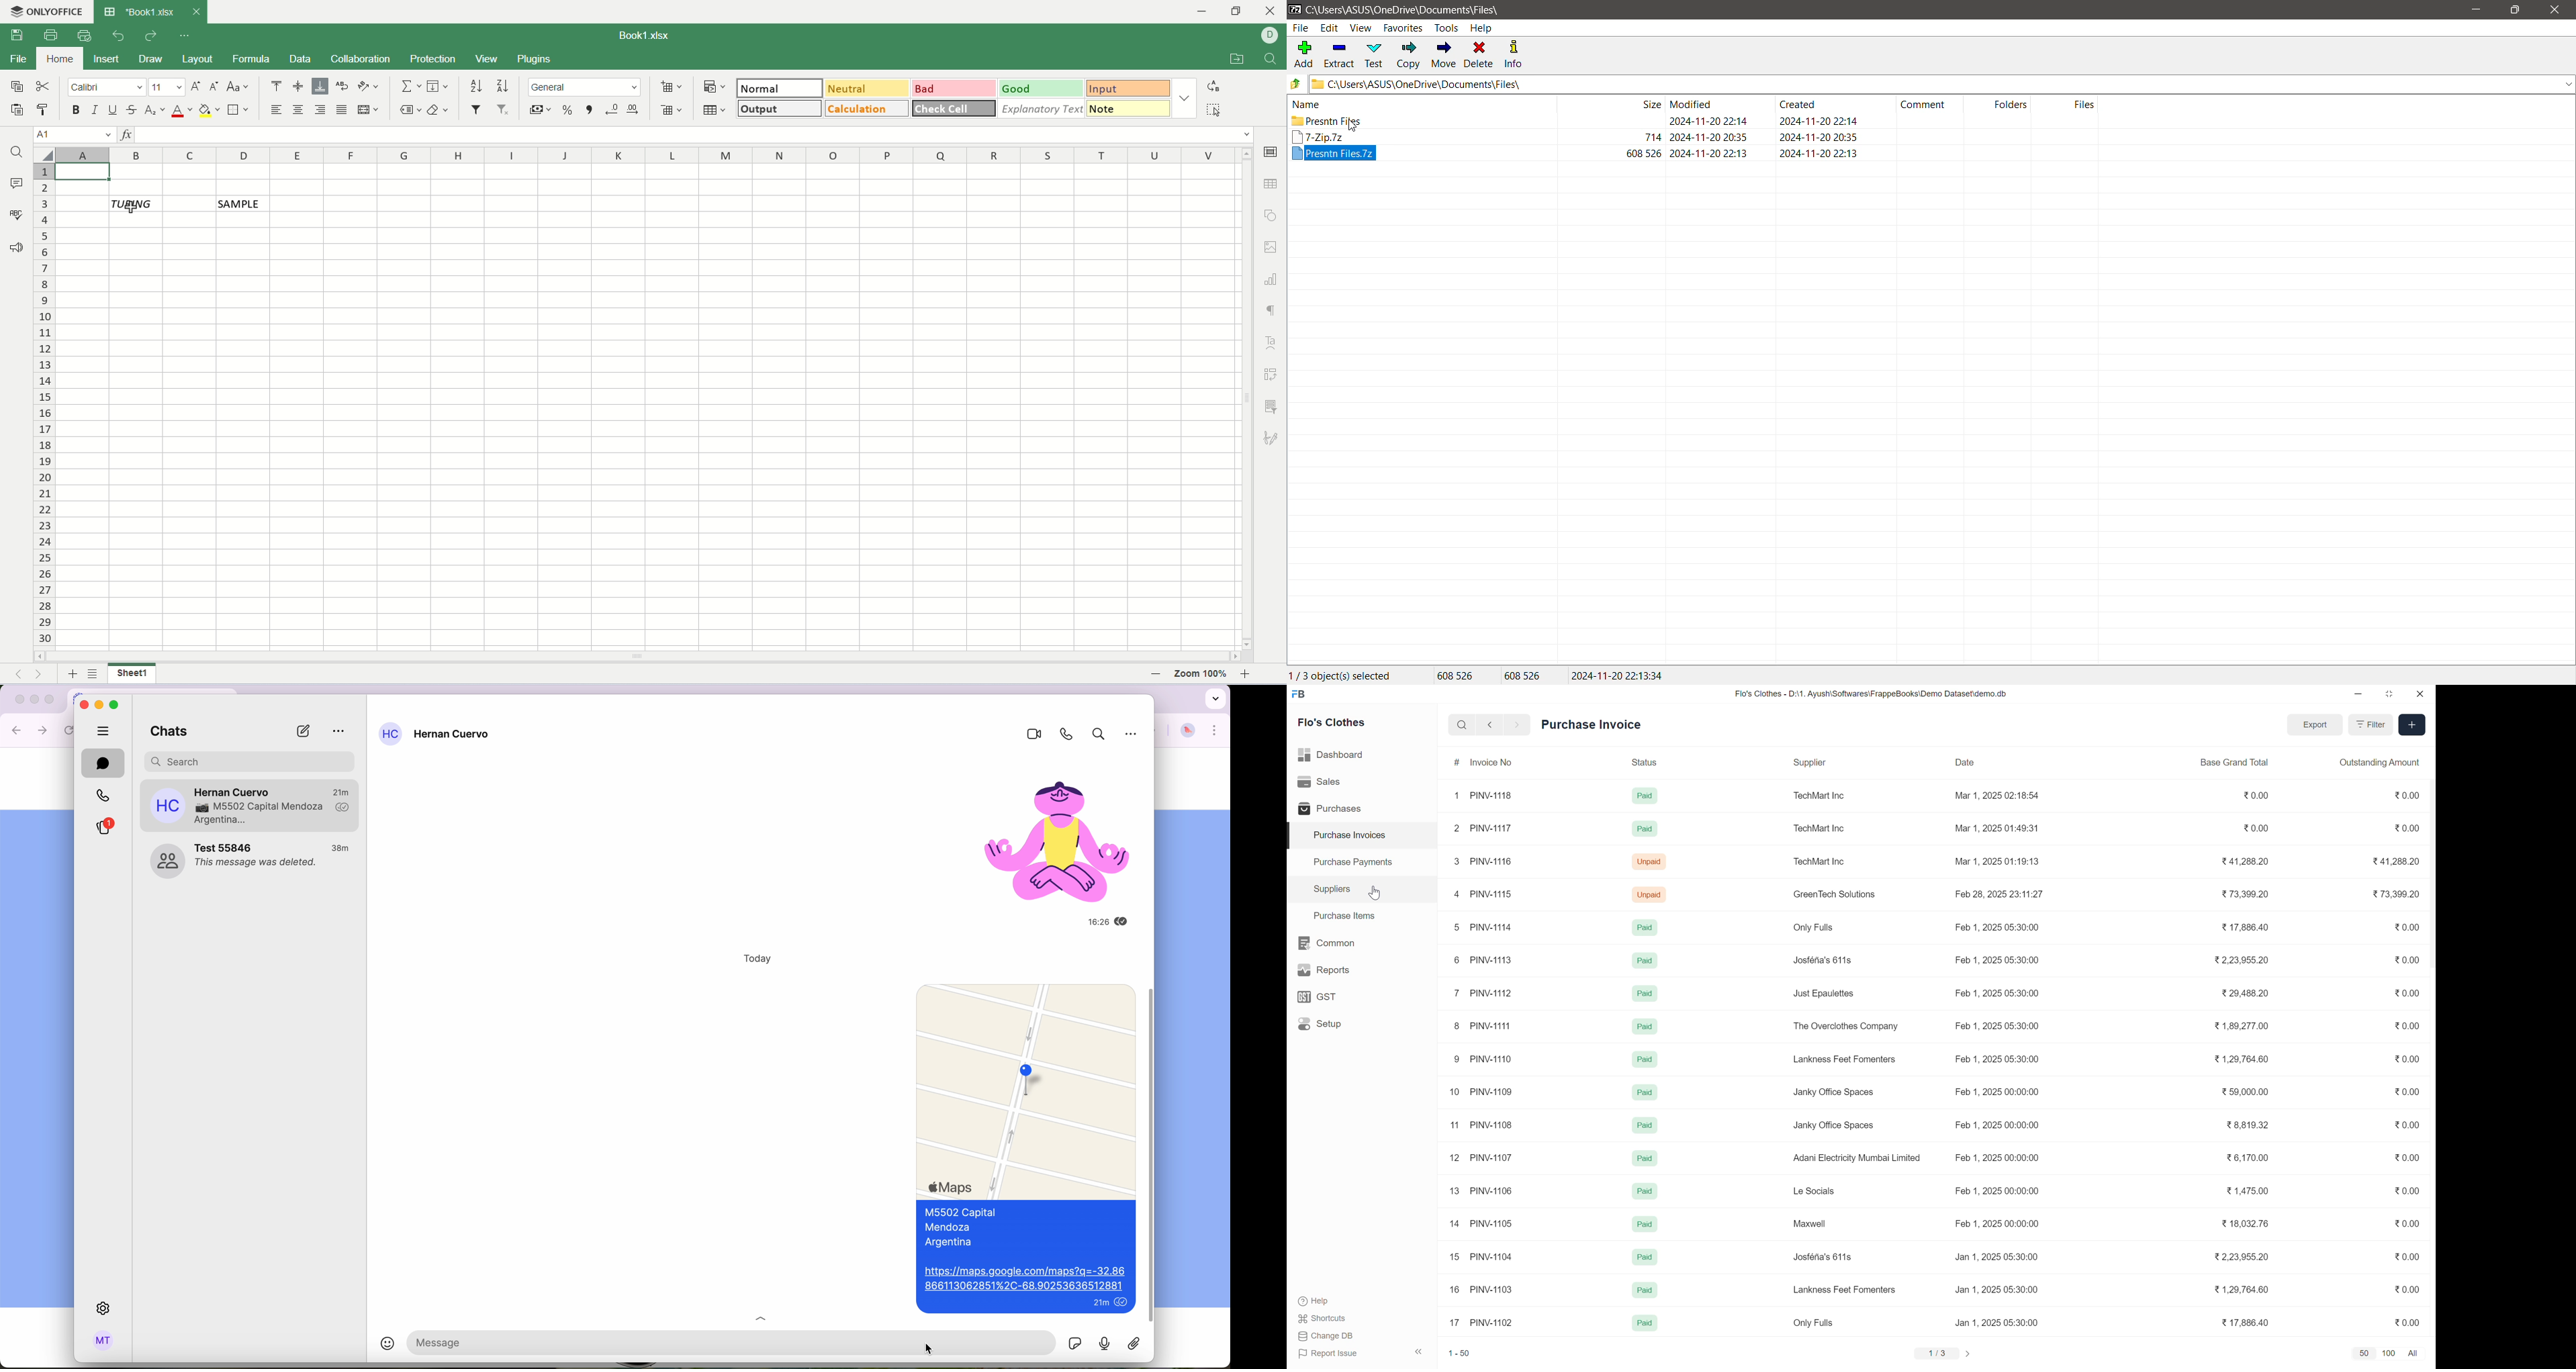  I want to click on 8 PINV-1111, so click(1481, 1025).